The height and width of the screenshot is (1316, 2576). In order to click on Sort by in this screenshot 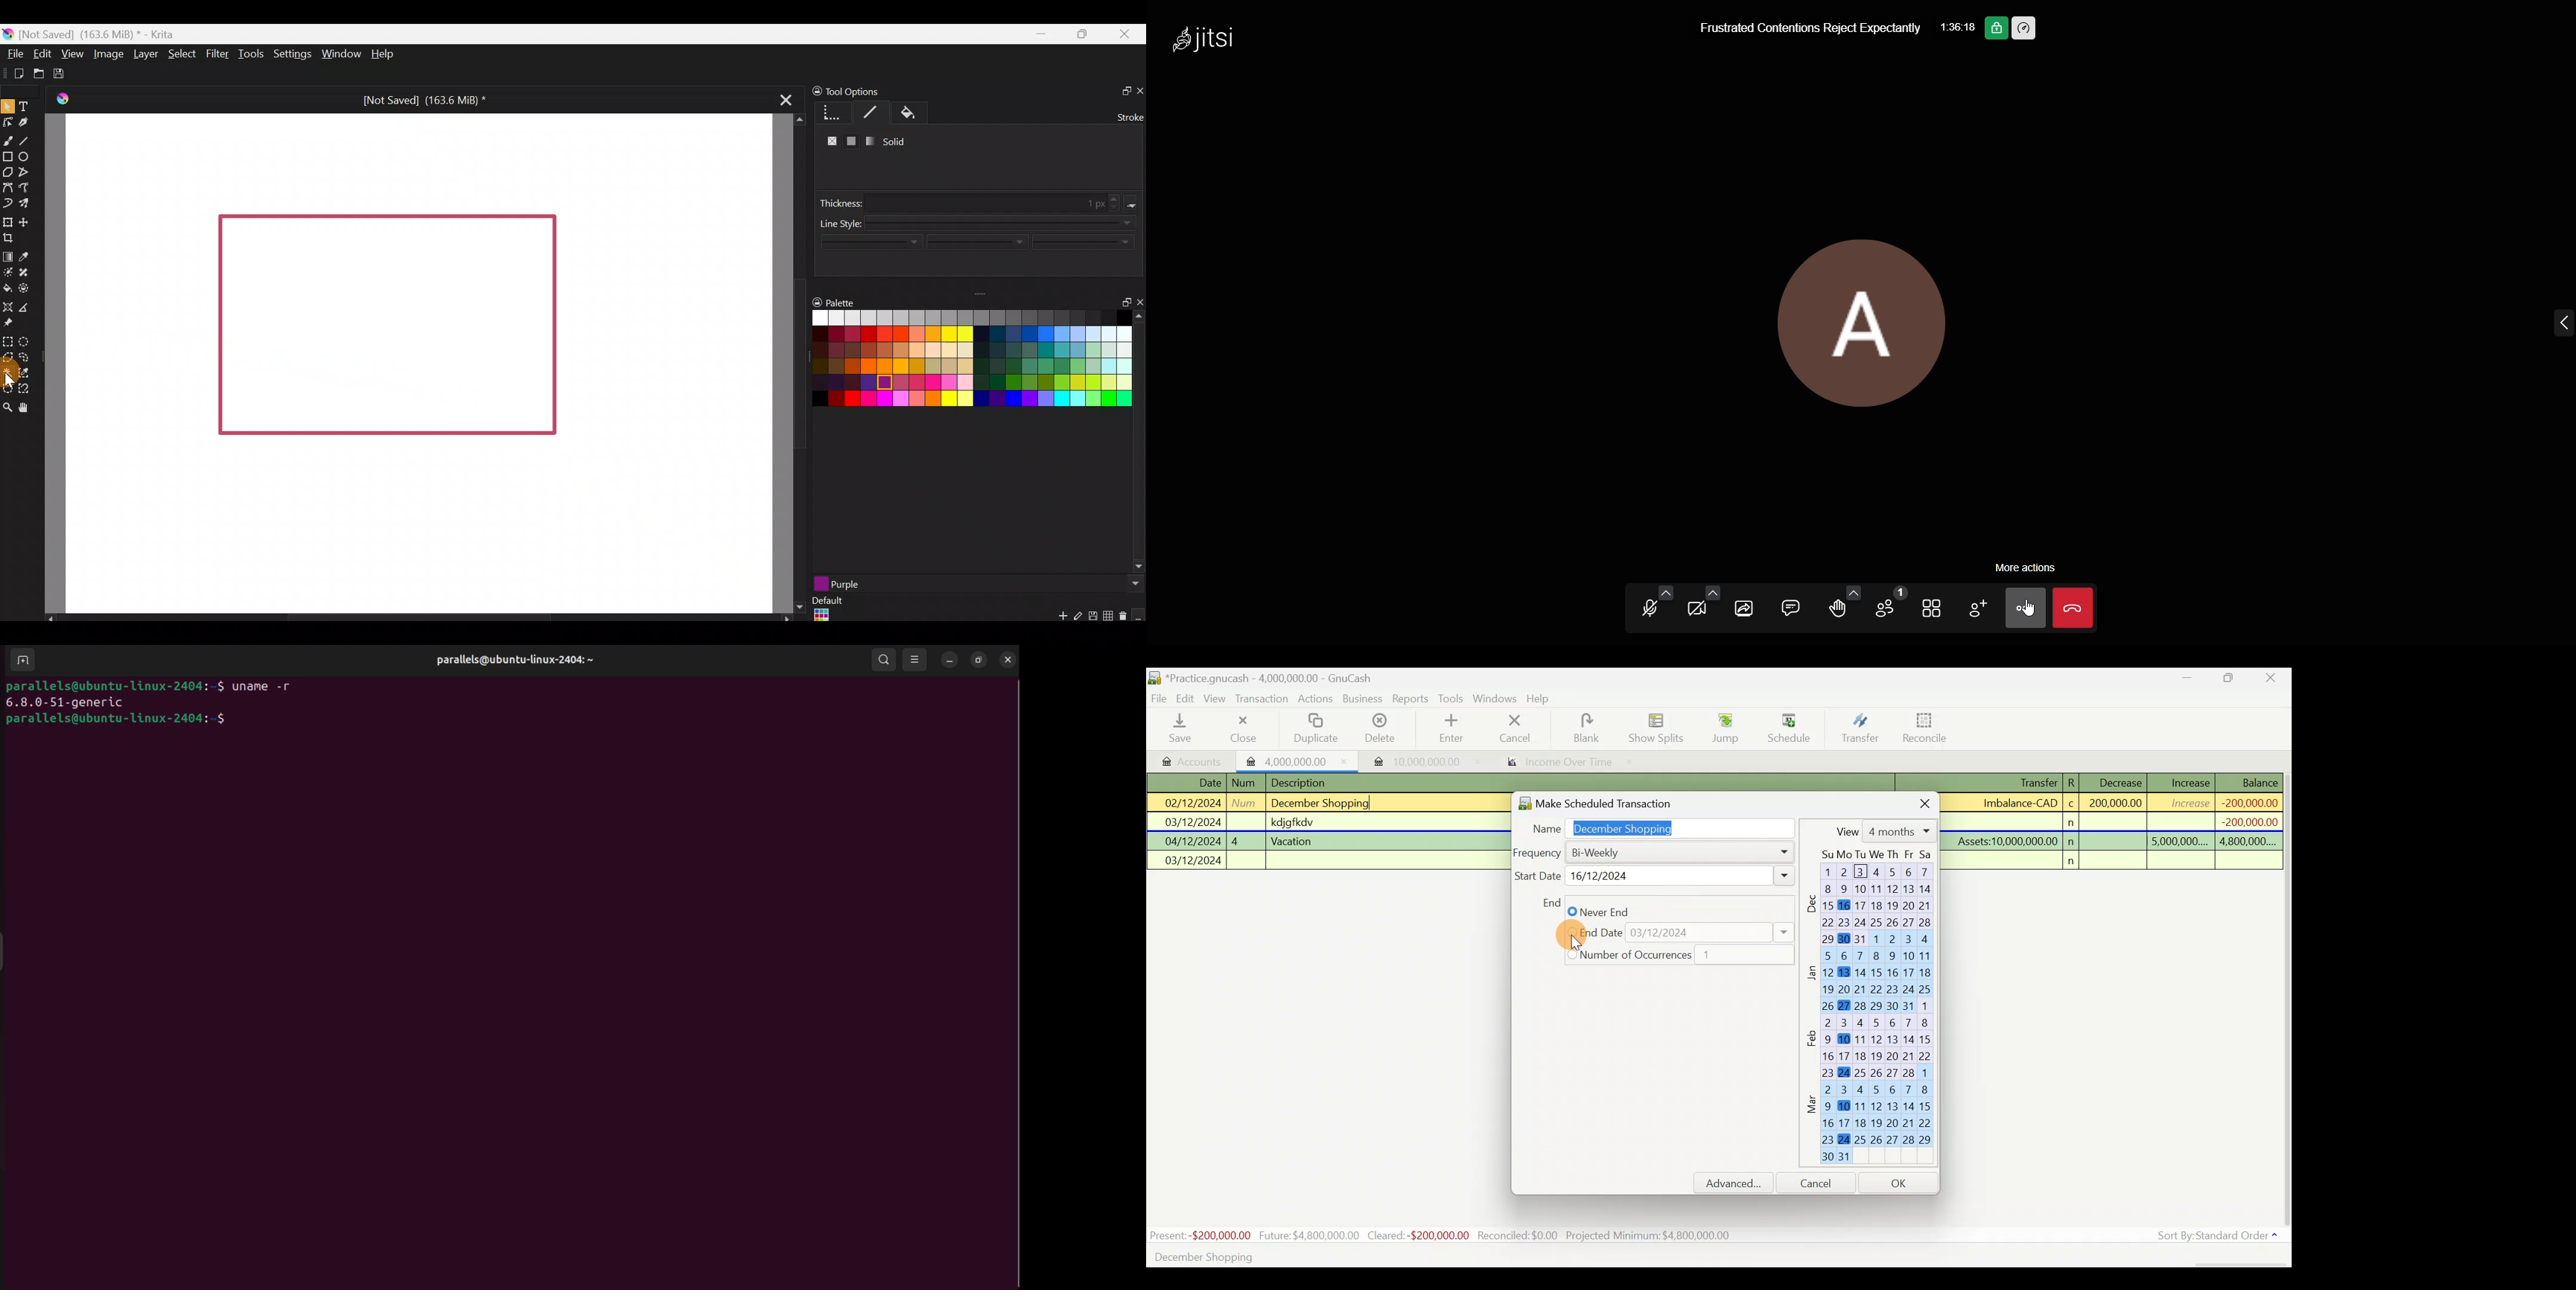, I will do `click(2220, 1238)`.